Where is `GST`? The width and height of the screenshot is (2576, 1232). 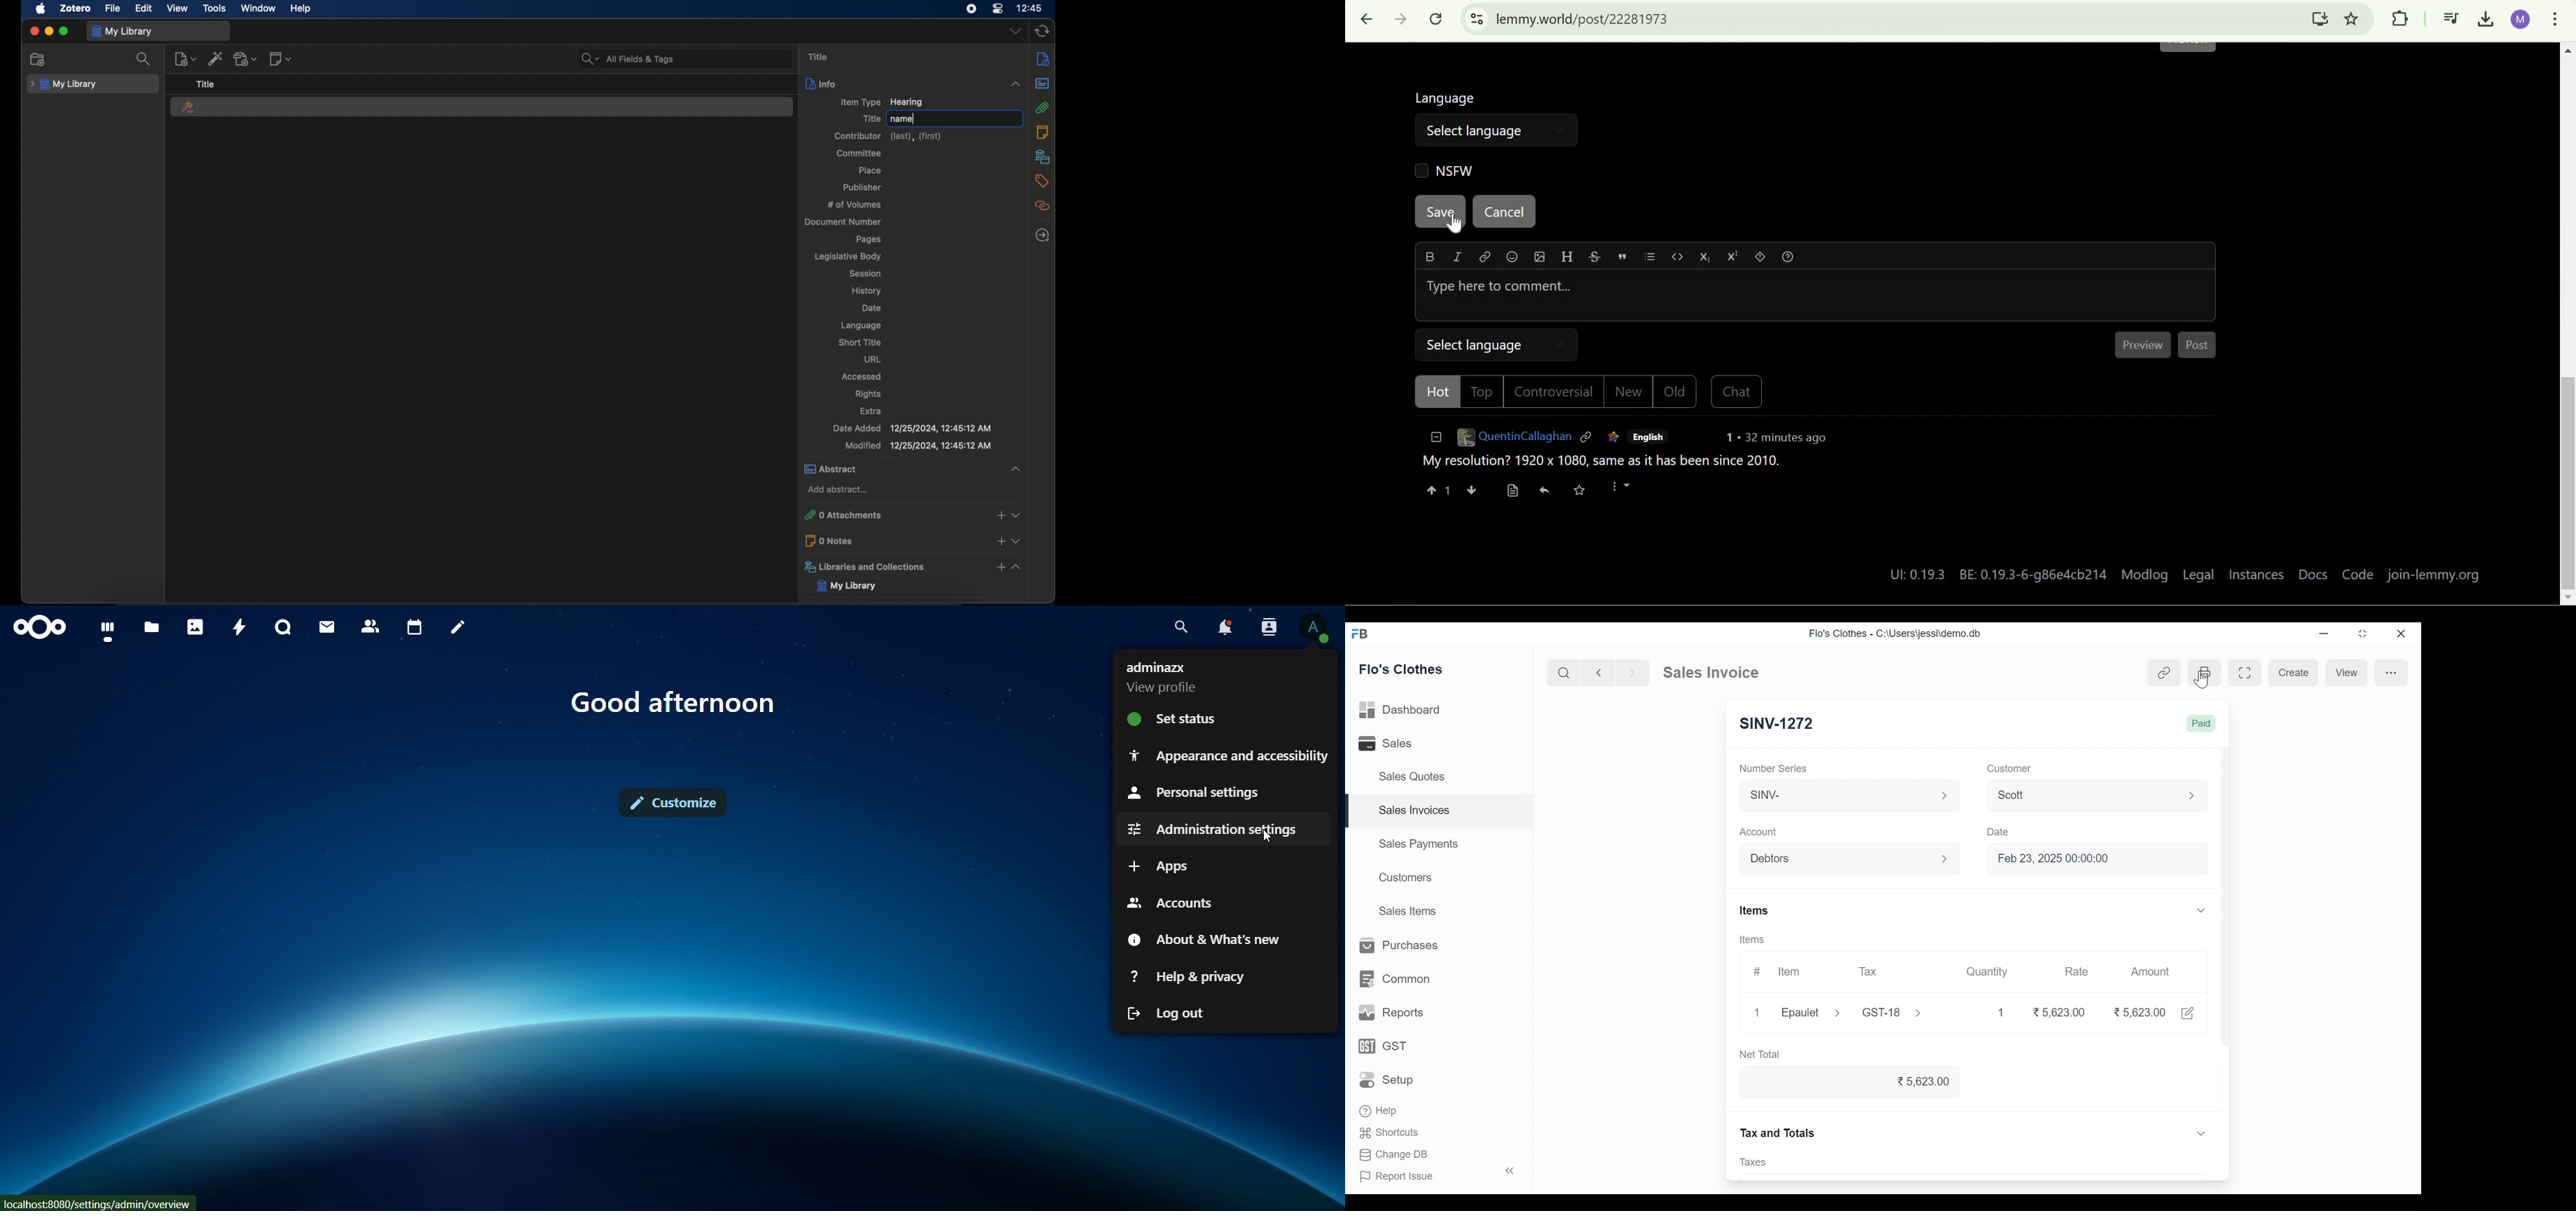
GST is located at coordinates (1383, 1045).